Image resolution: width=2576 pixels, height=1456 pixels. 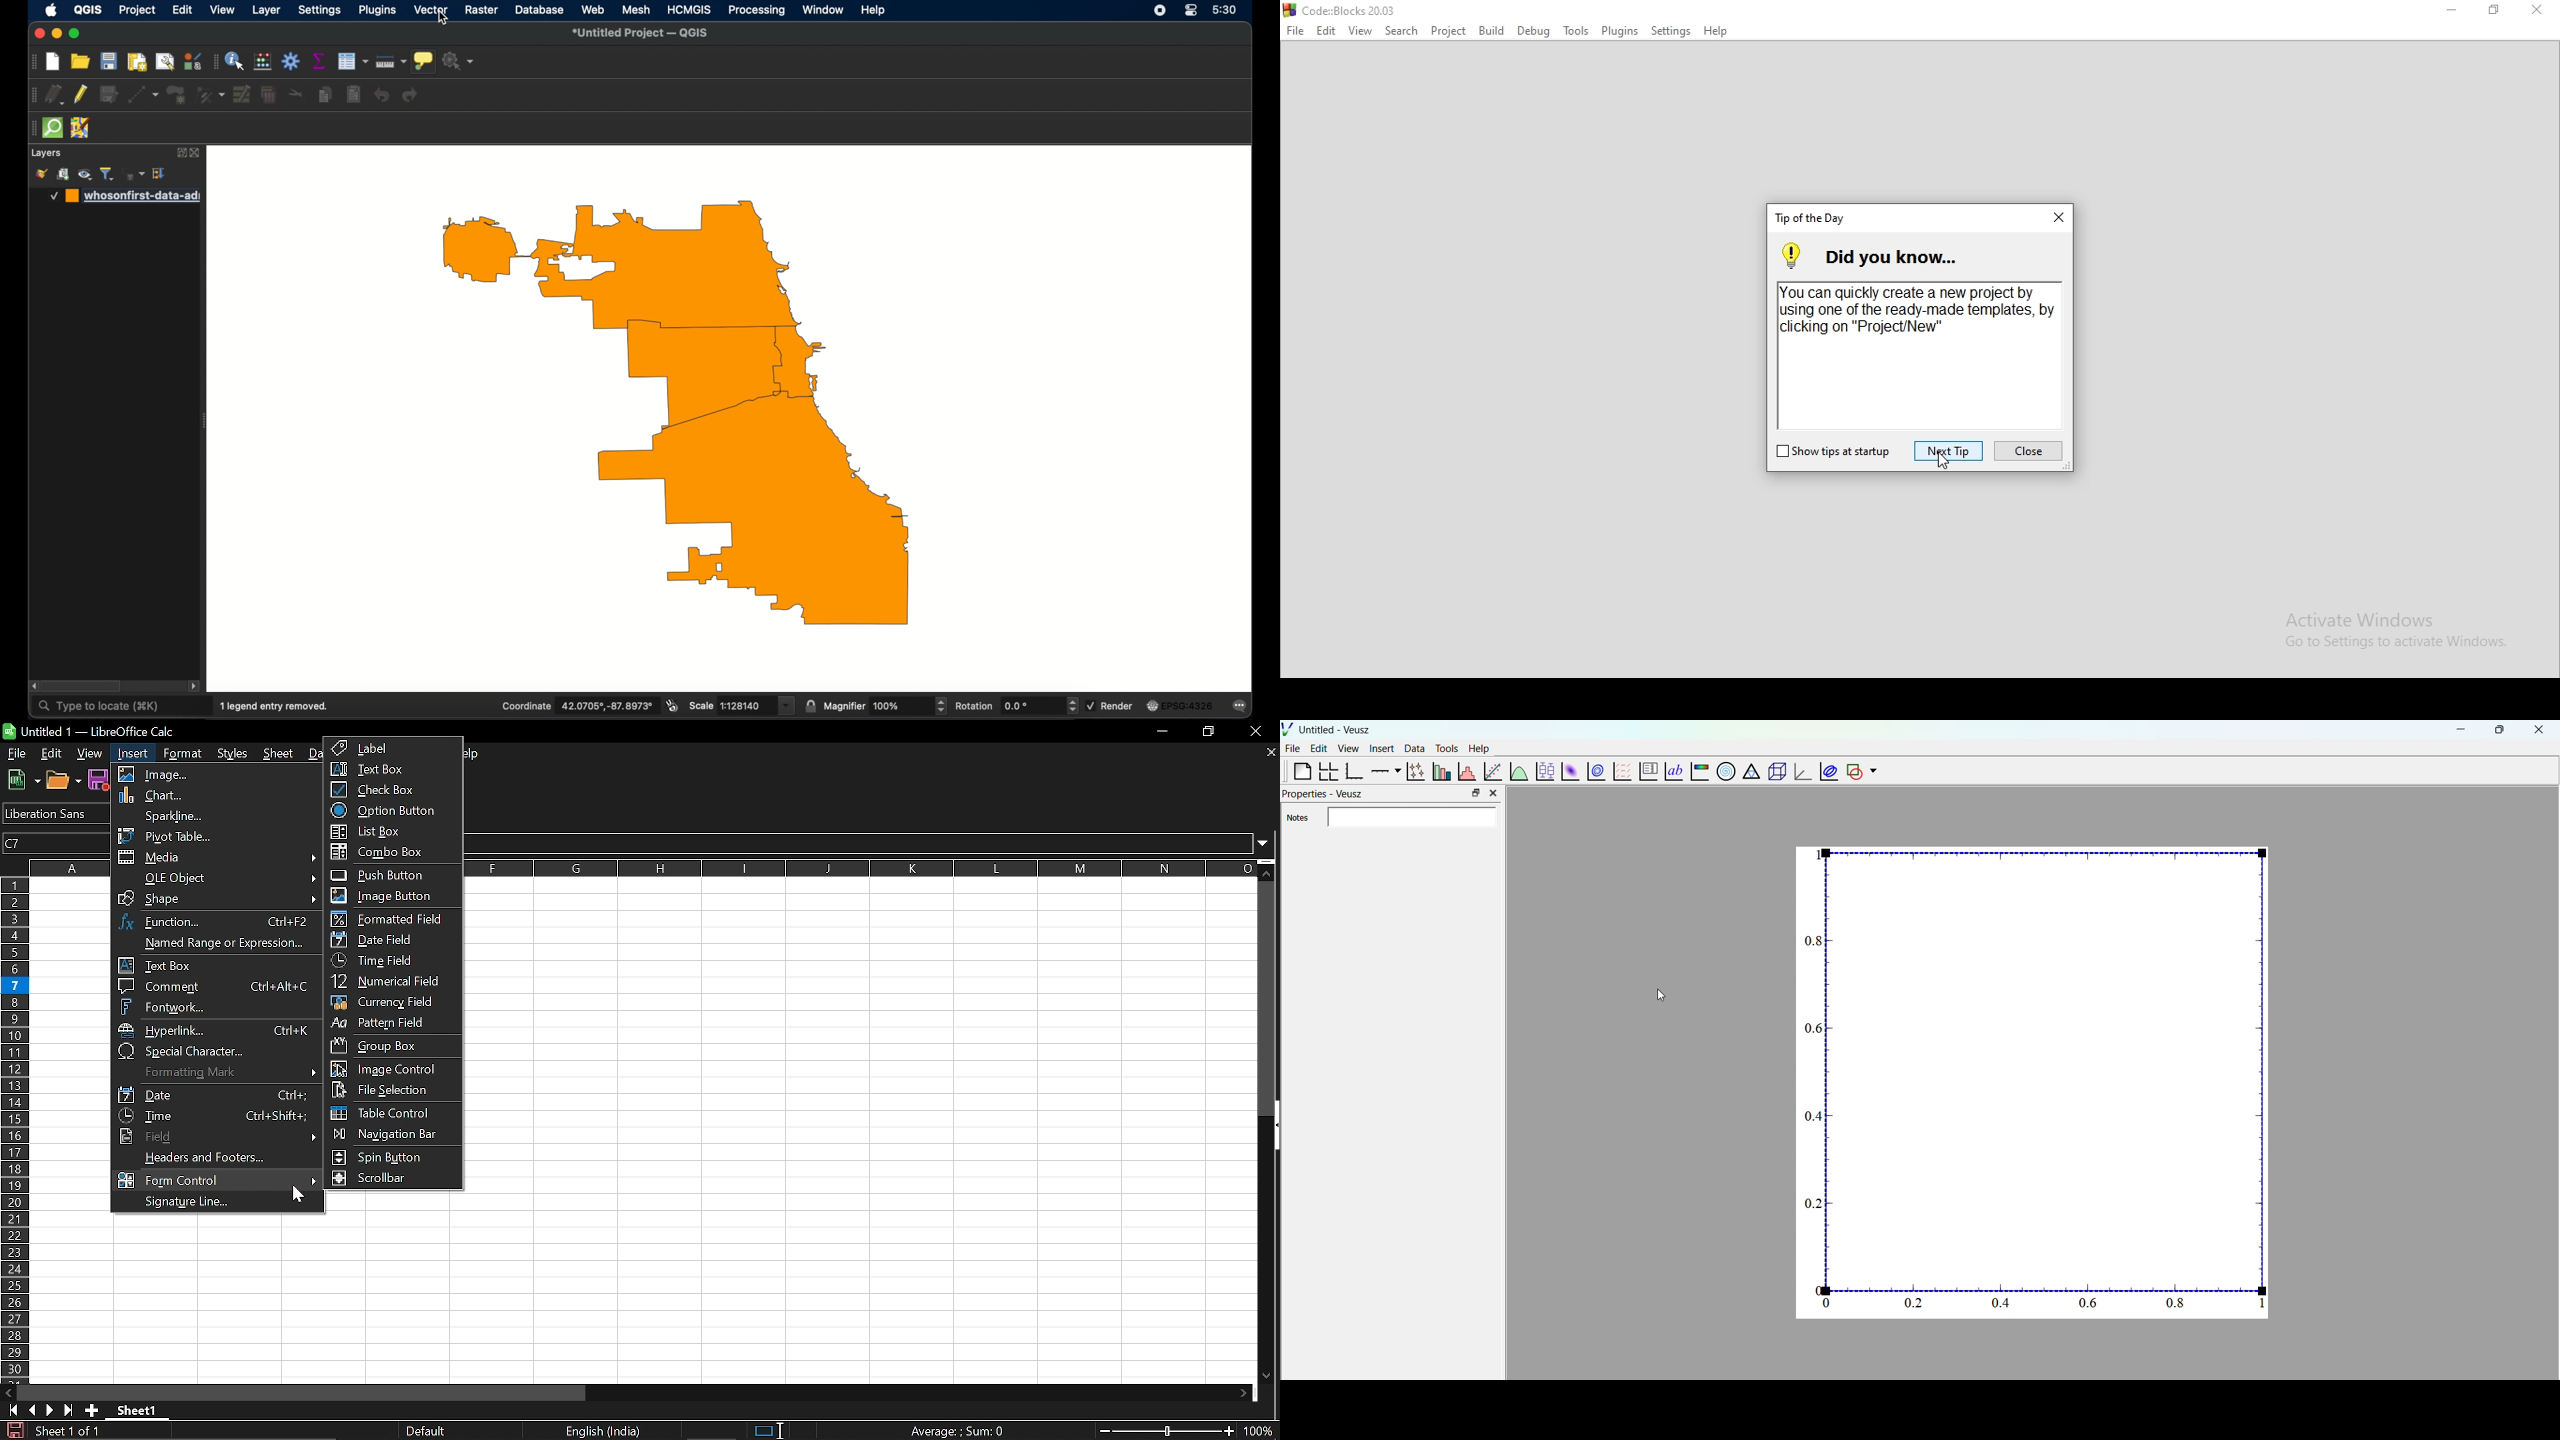 I want to click on modify attributes, so click(x=242, y=93).